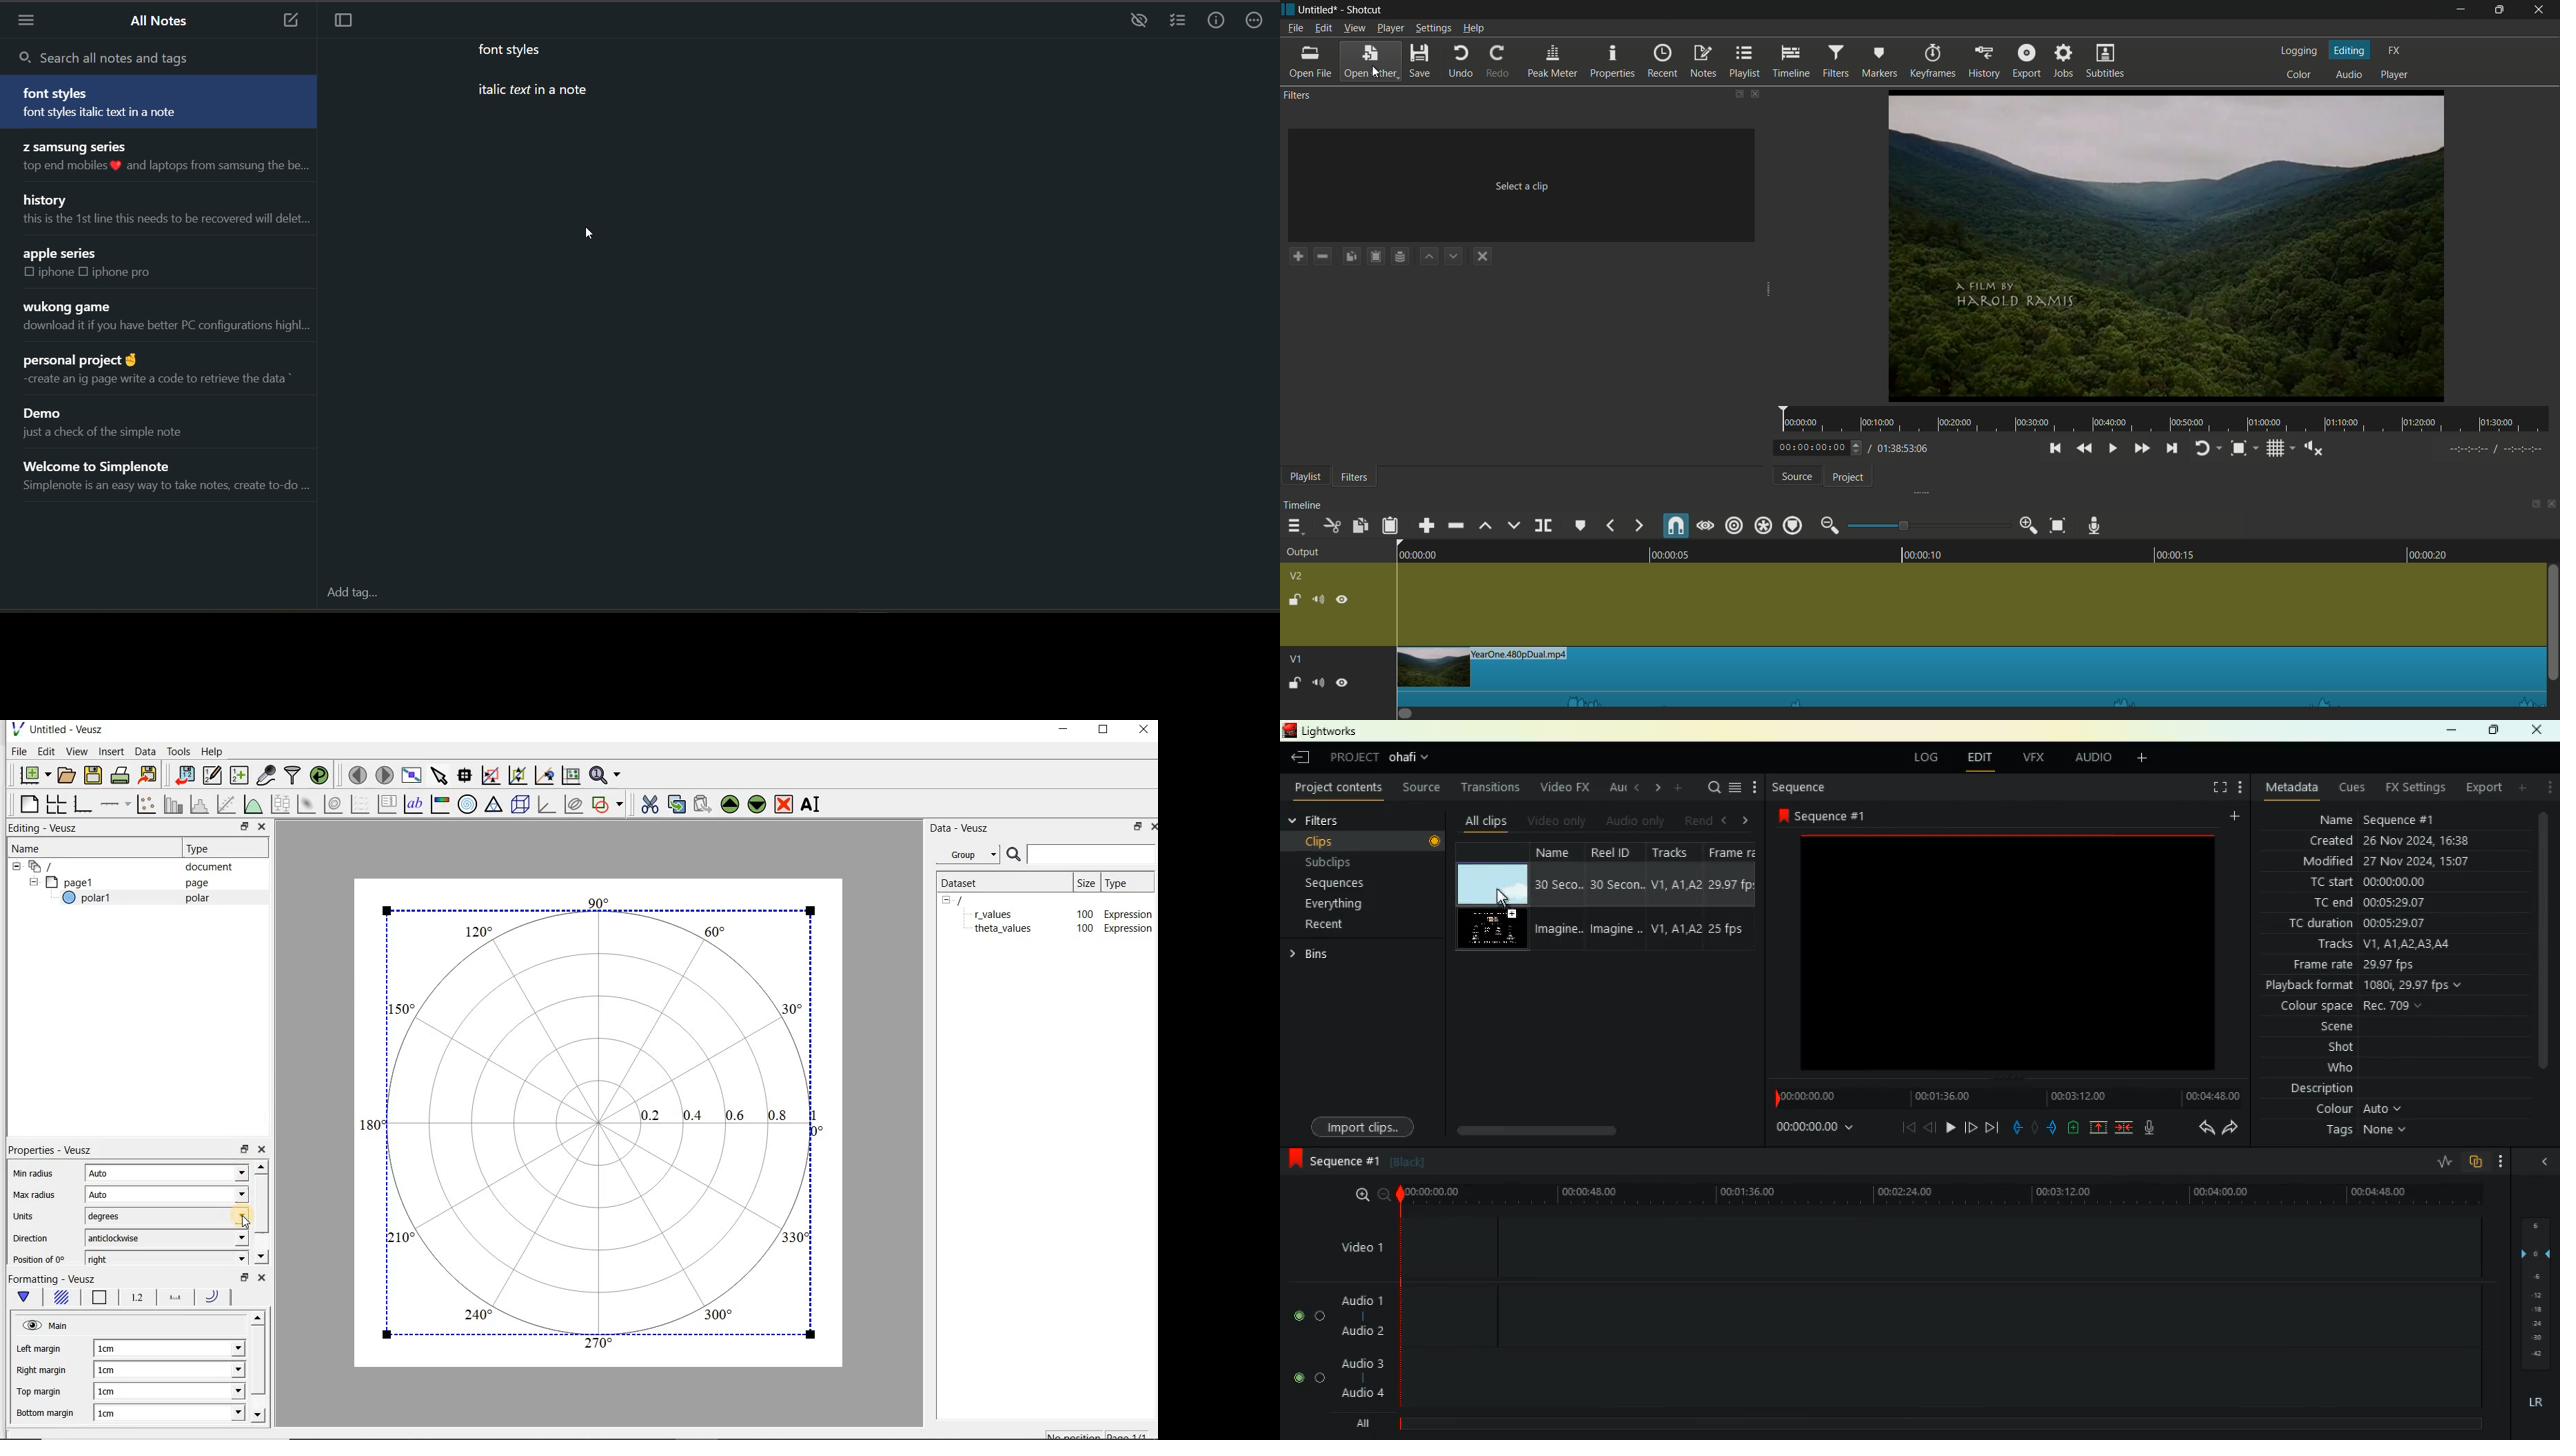  Describe the element at coordinates (1804, 1130) in the screenshot. I see `time` at that location.